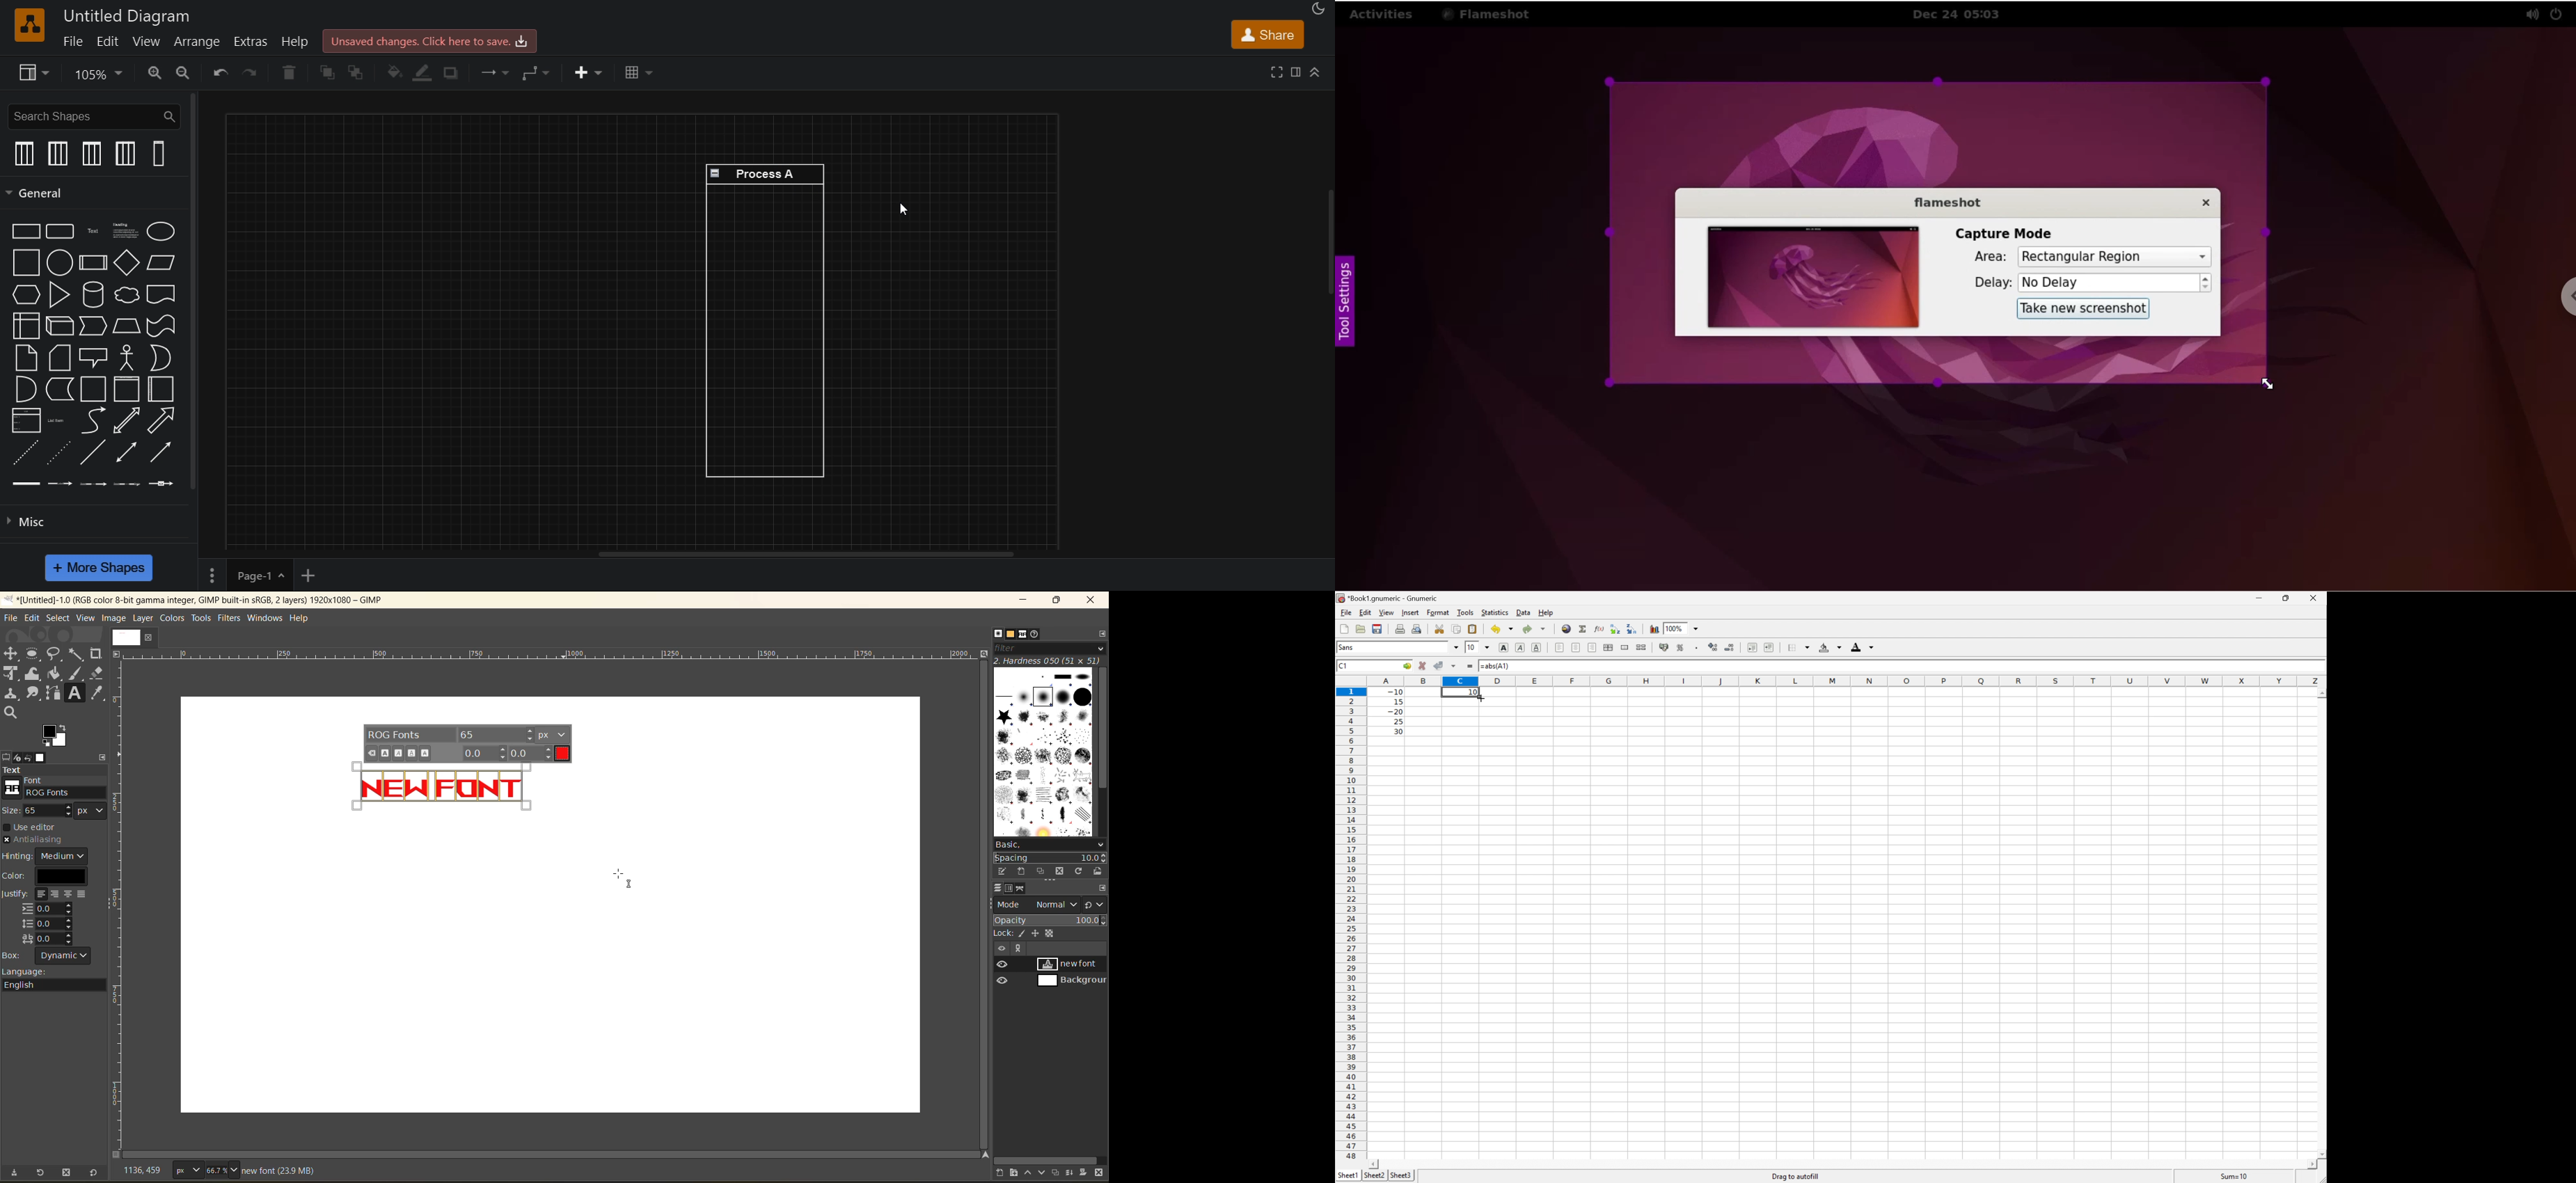 This screenshot has height=1204, width=2576. What do you see at coordinates (1546, 613) in the screenshot?
I see `Help` at bounding box center [1546, 613].